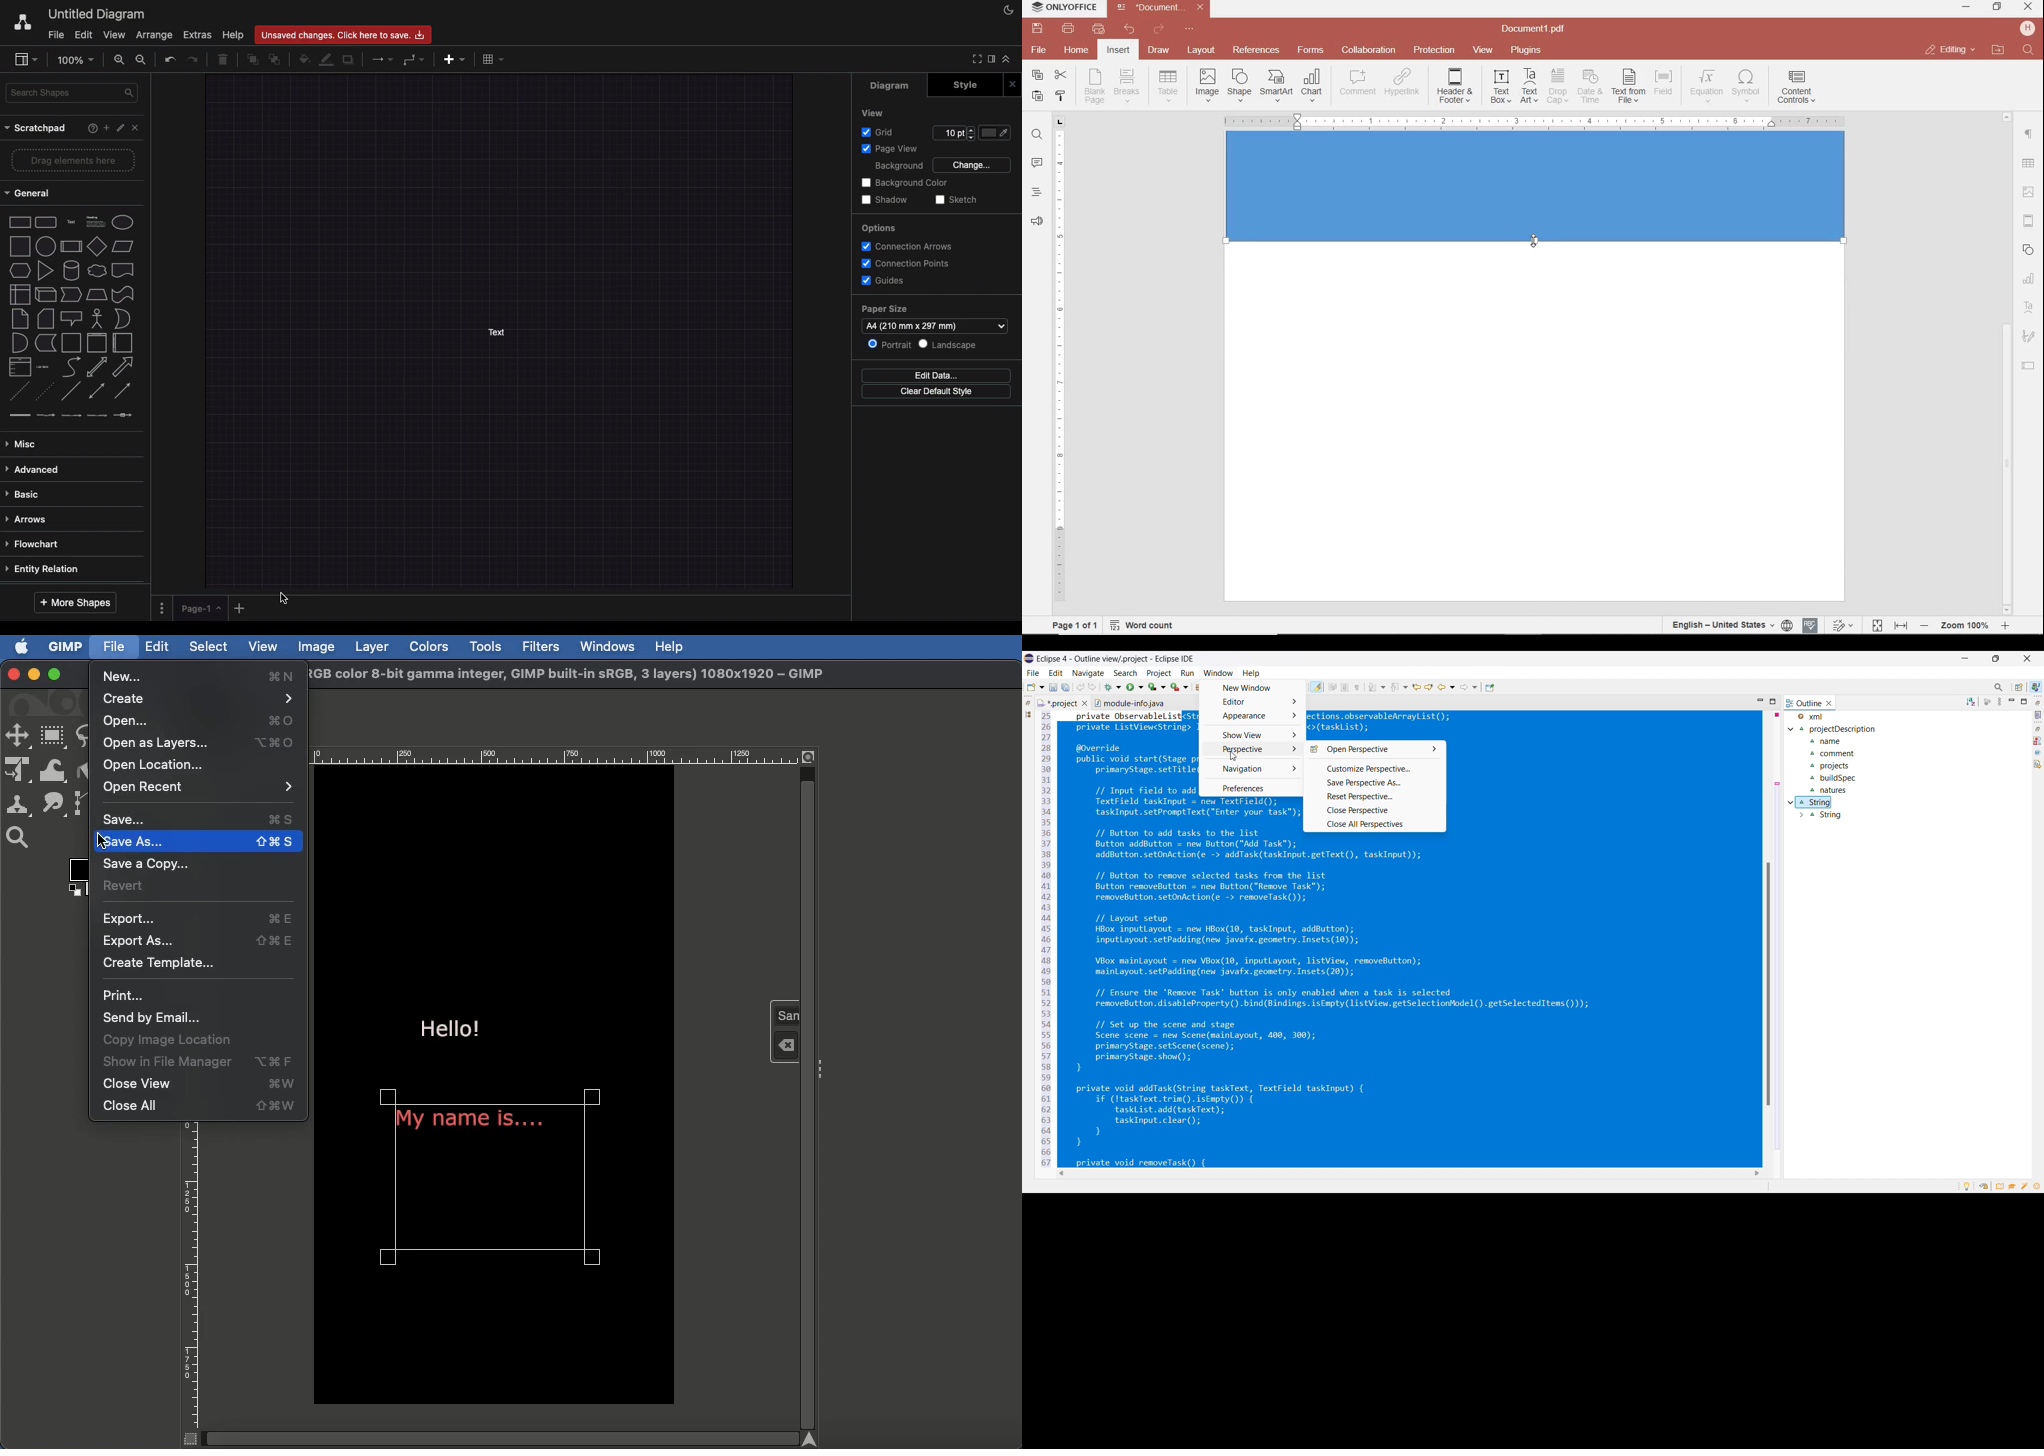 This screenshot has height=1456, width=2044. Describe the element at coordinates (121, 127) in the screenshot. I see `Edit` at that location.